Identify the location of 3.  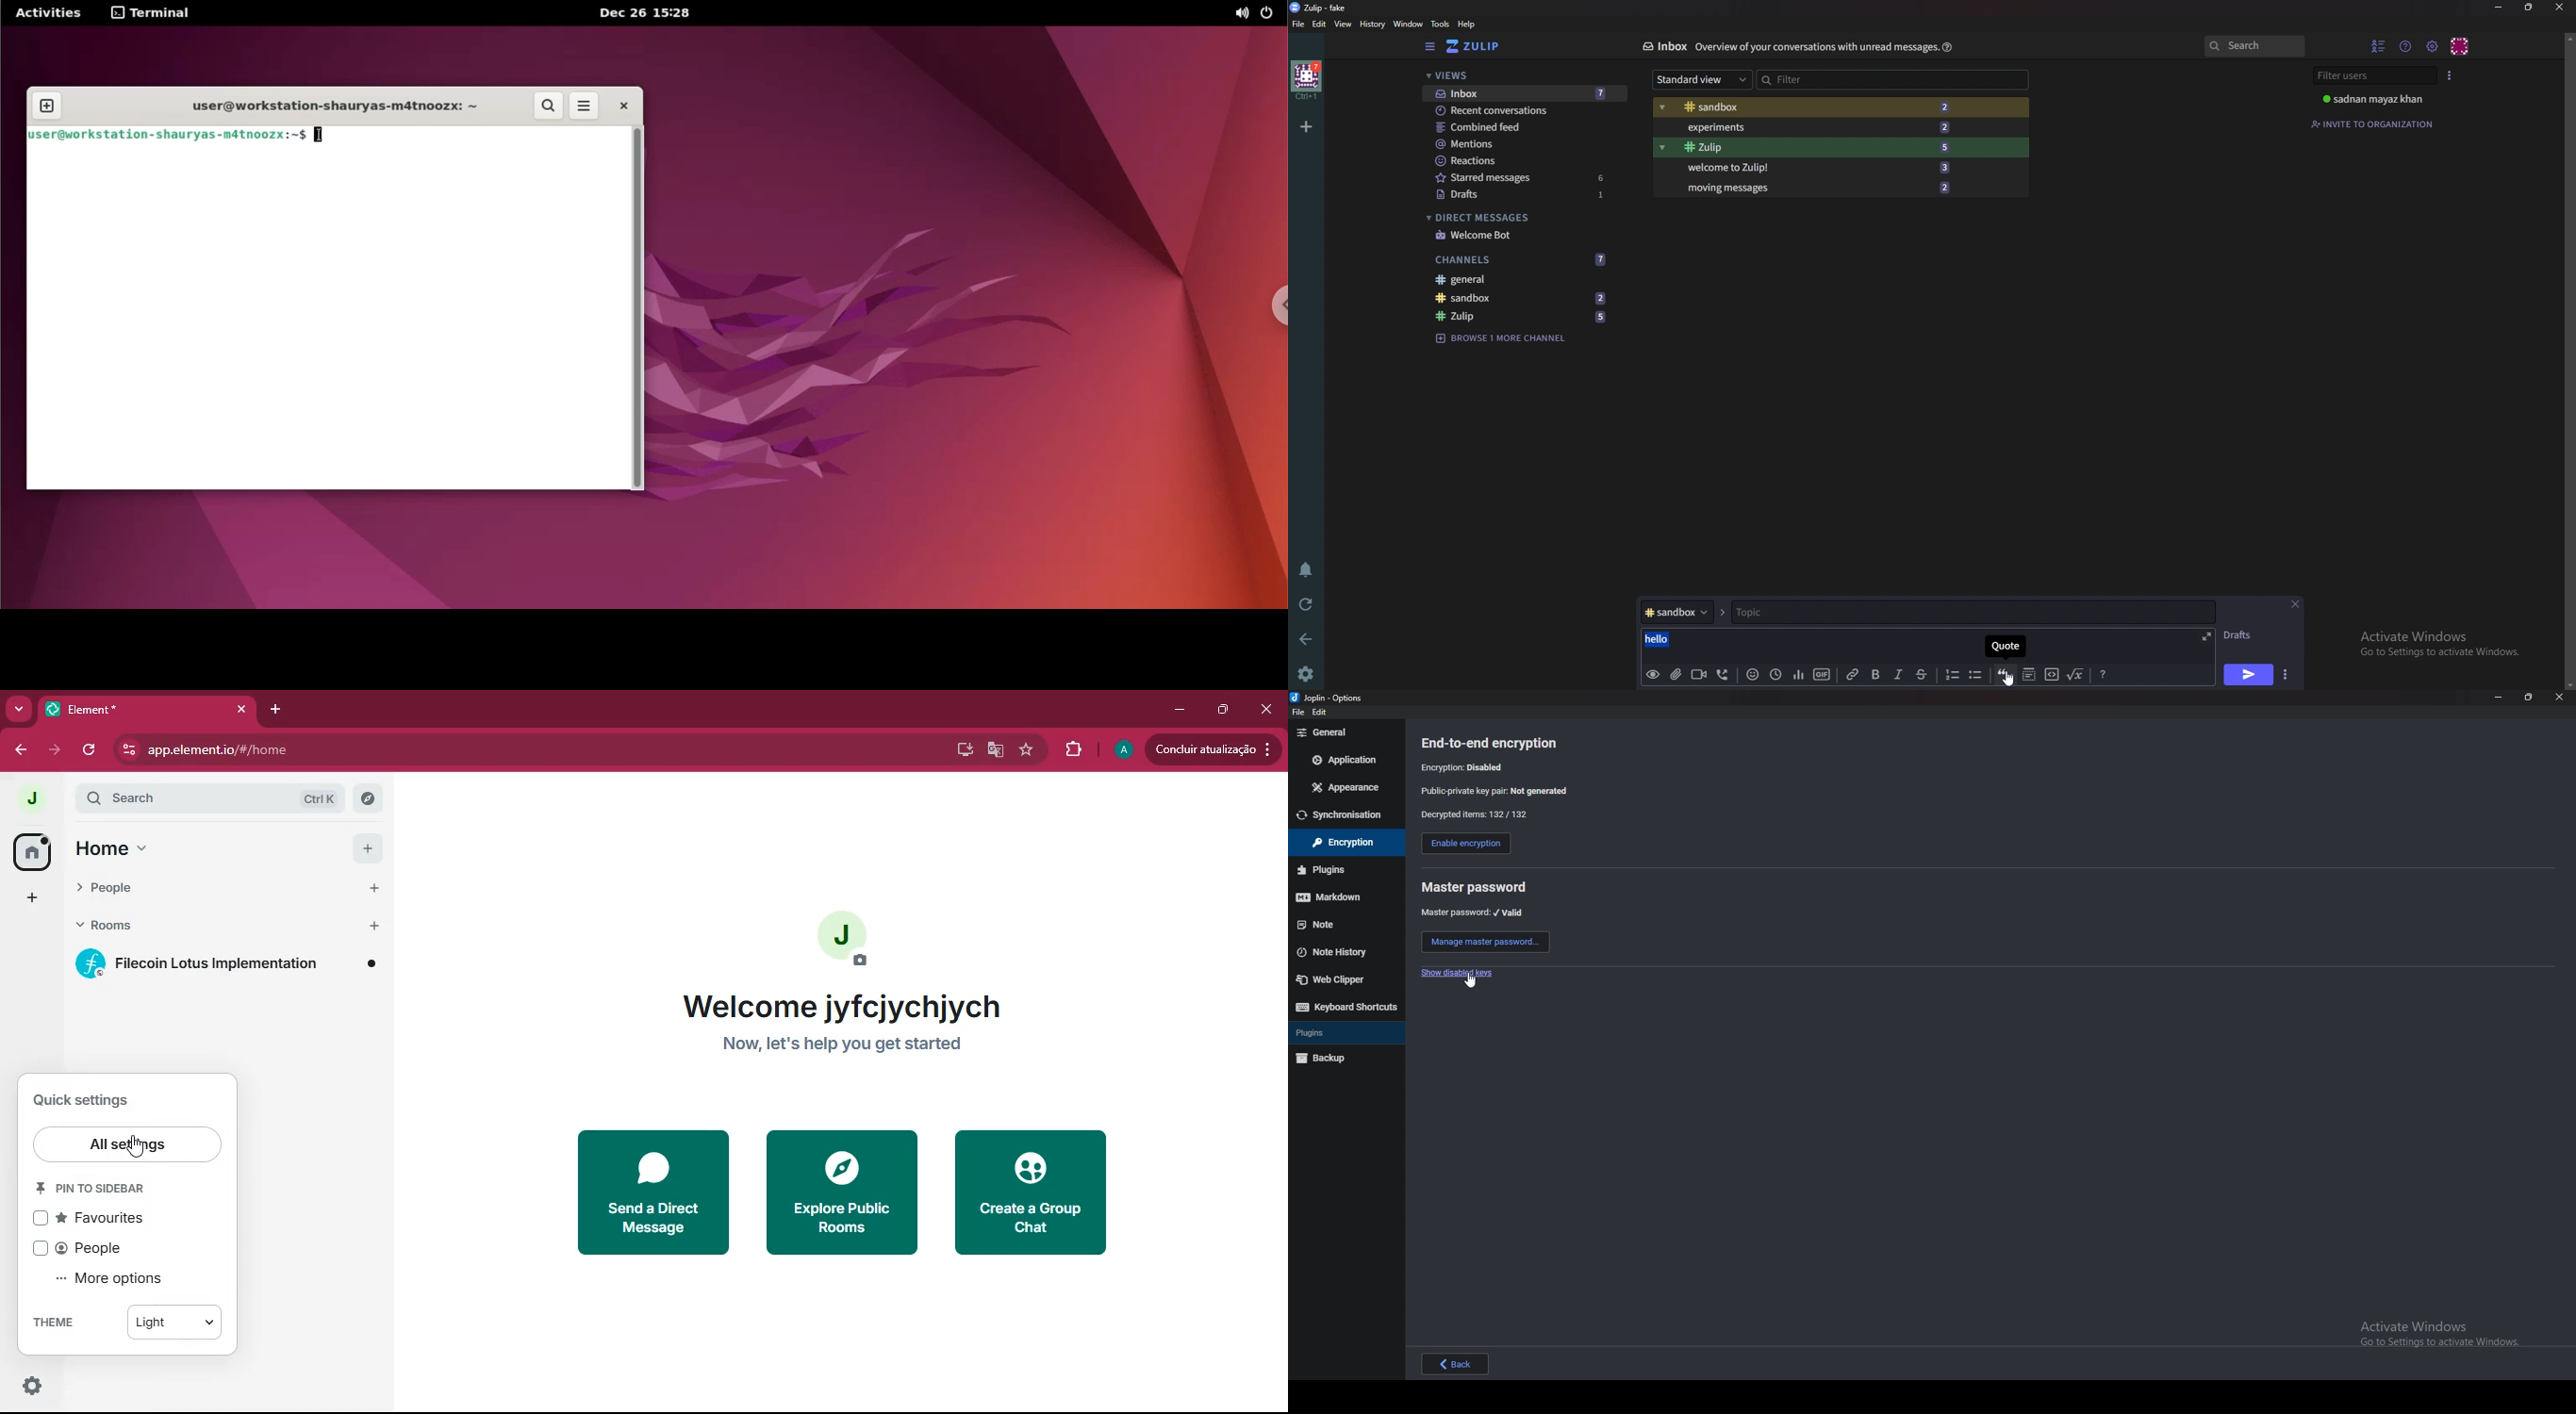
(1950, 169).